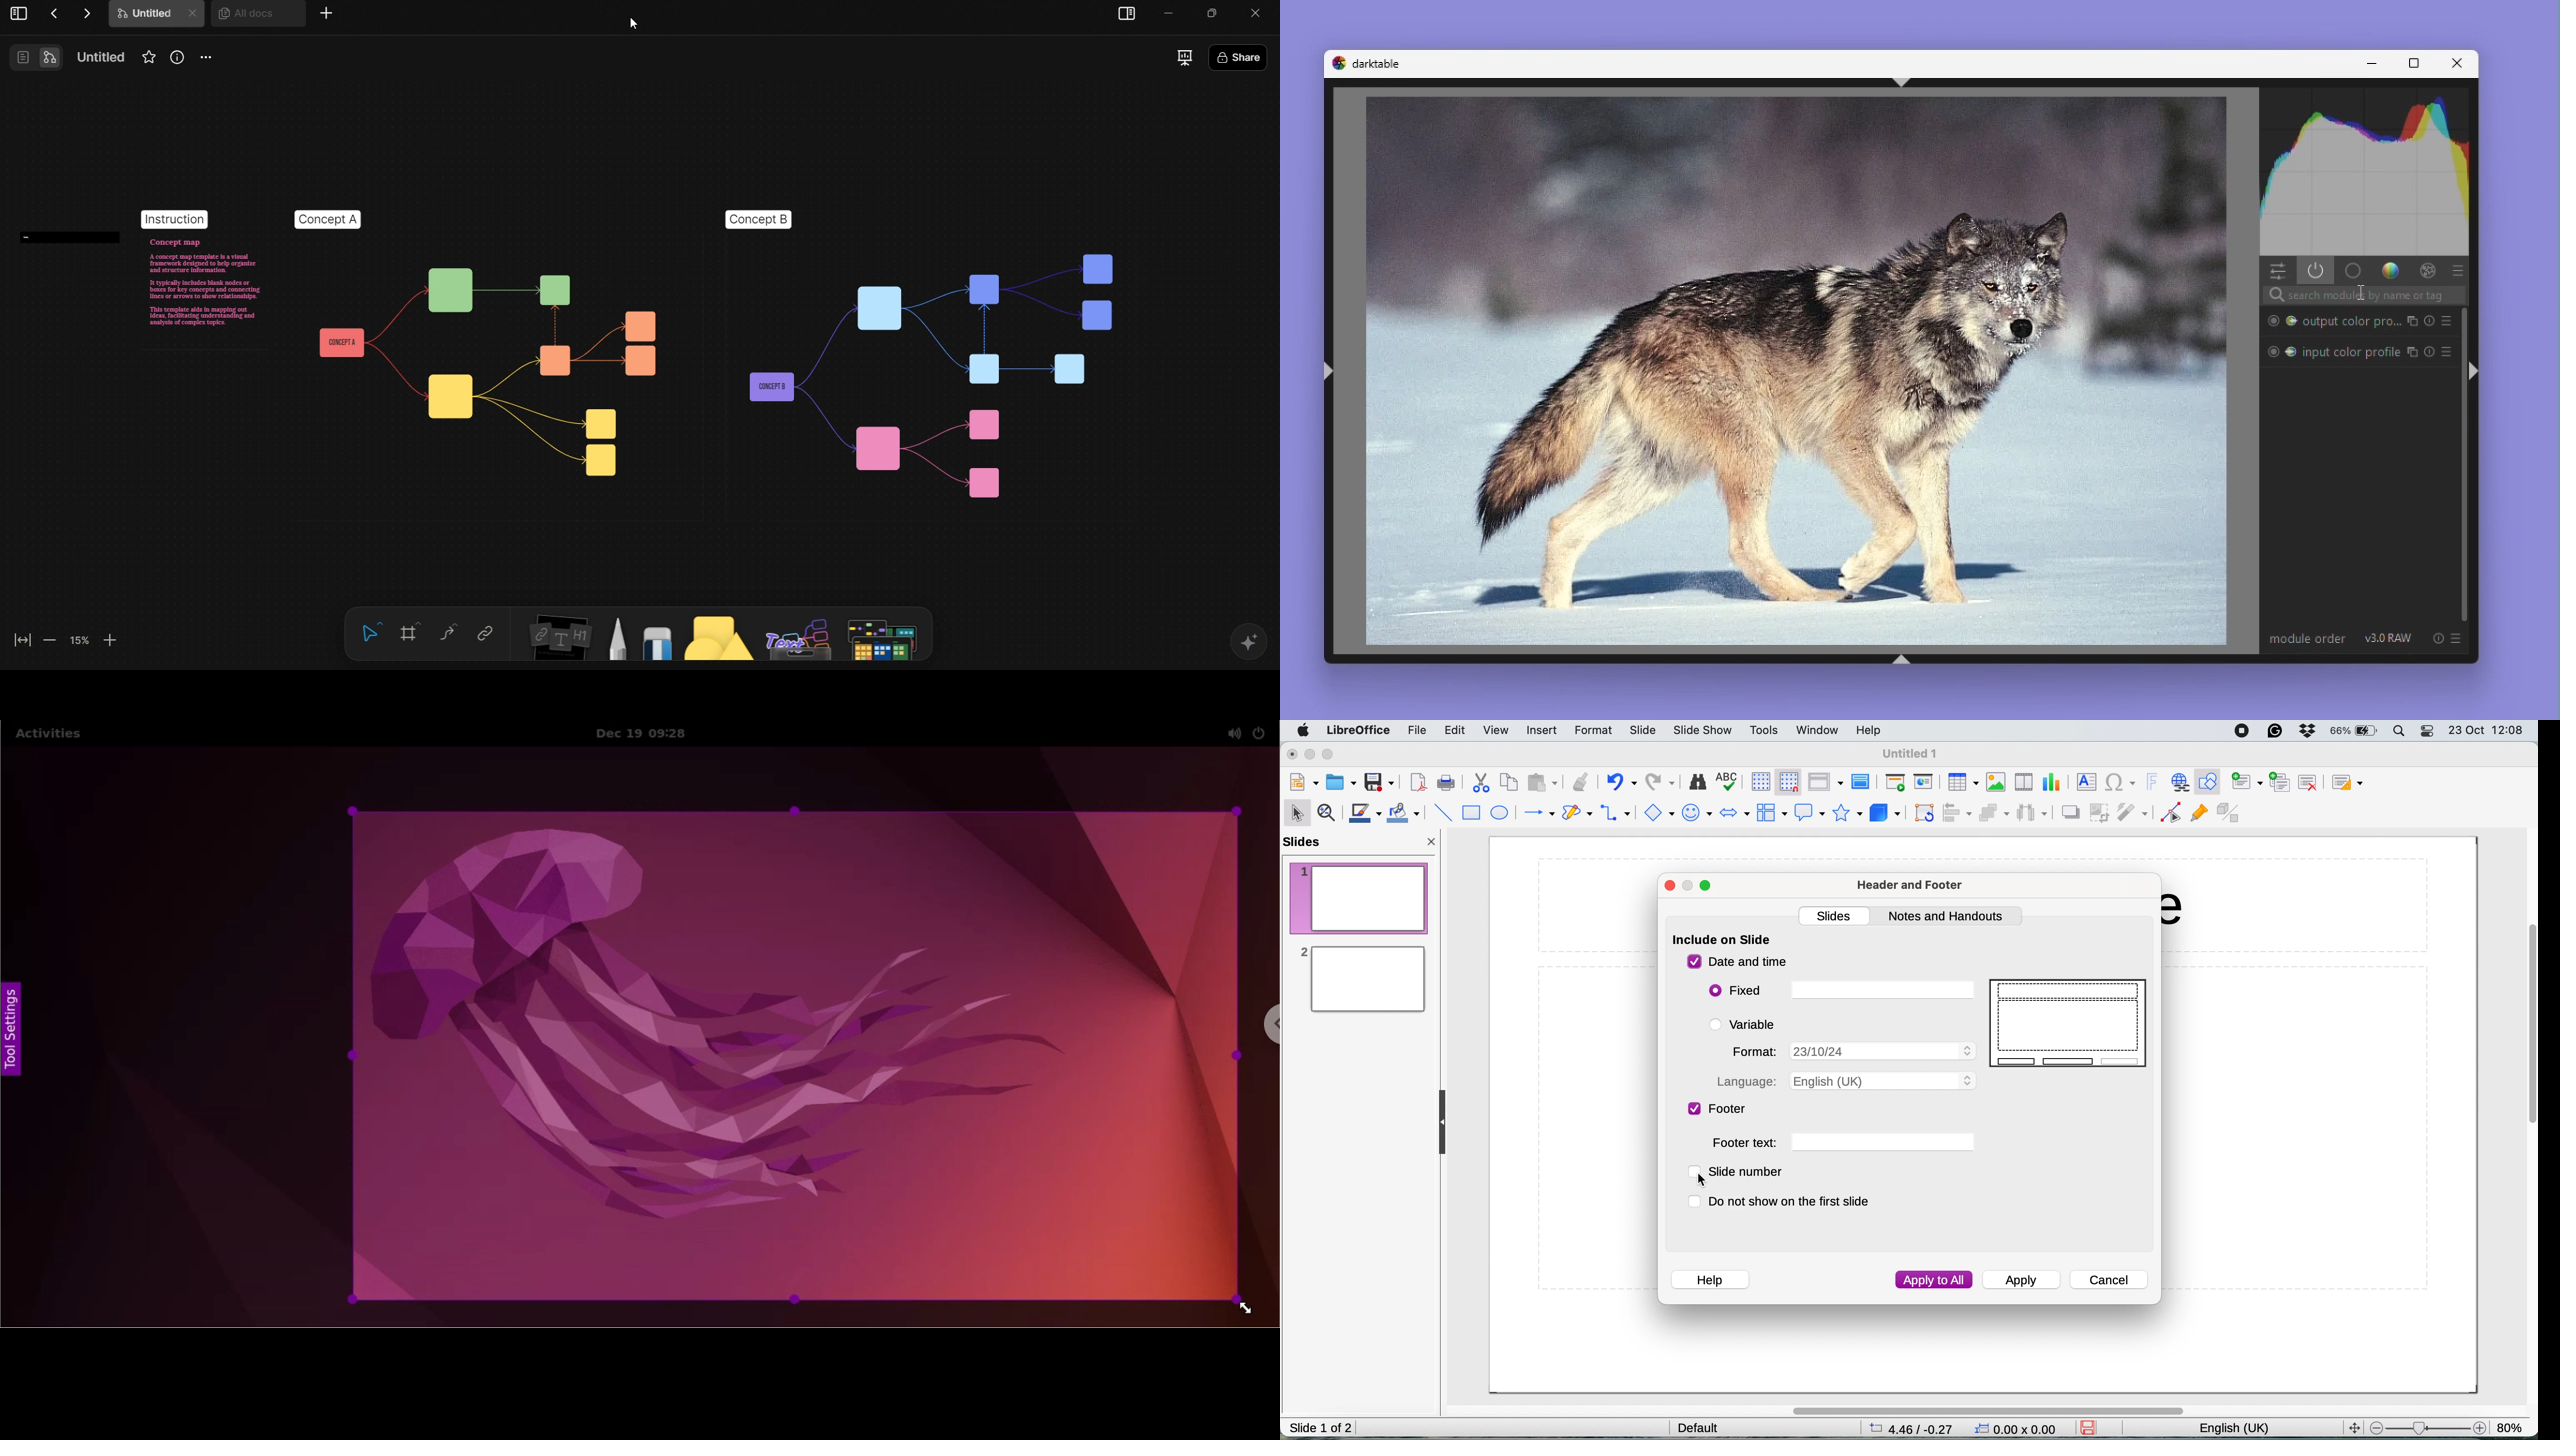 The image size is (2576, 1456). What do you see at coordinates (1442, 812) in the screenshot?
I see `insert line` at bounding box center [1442, 812].